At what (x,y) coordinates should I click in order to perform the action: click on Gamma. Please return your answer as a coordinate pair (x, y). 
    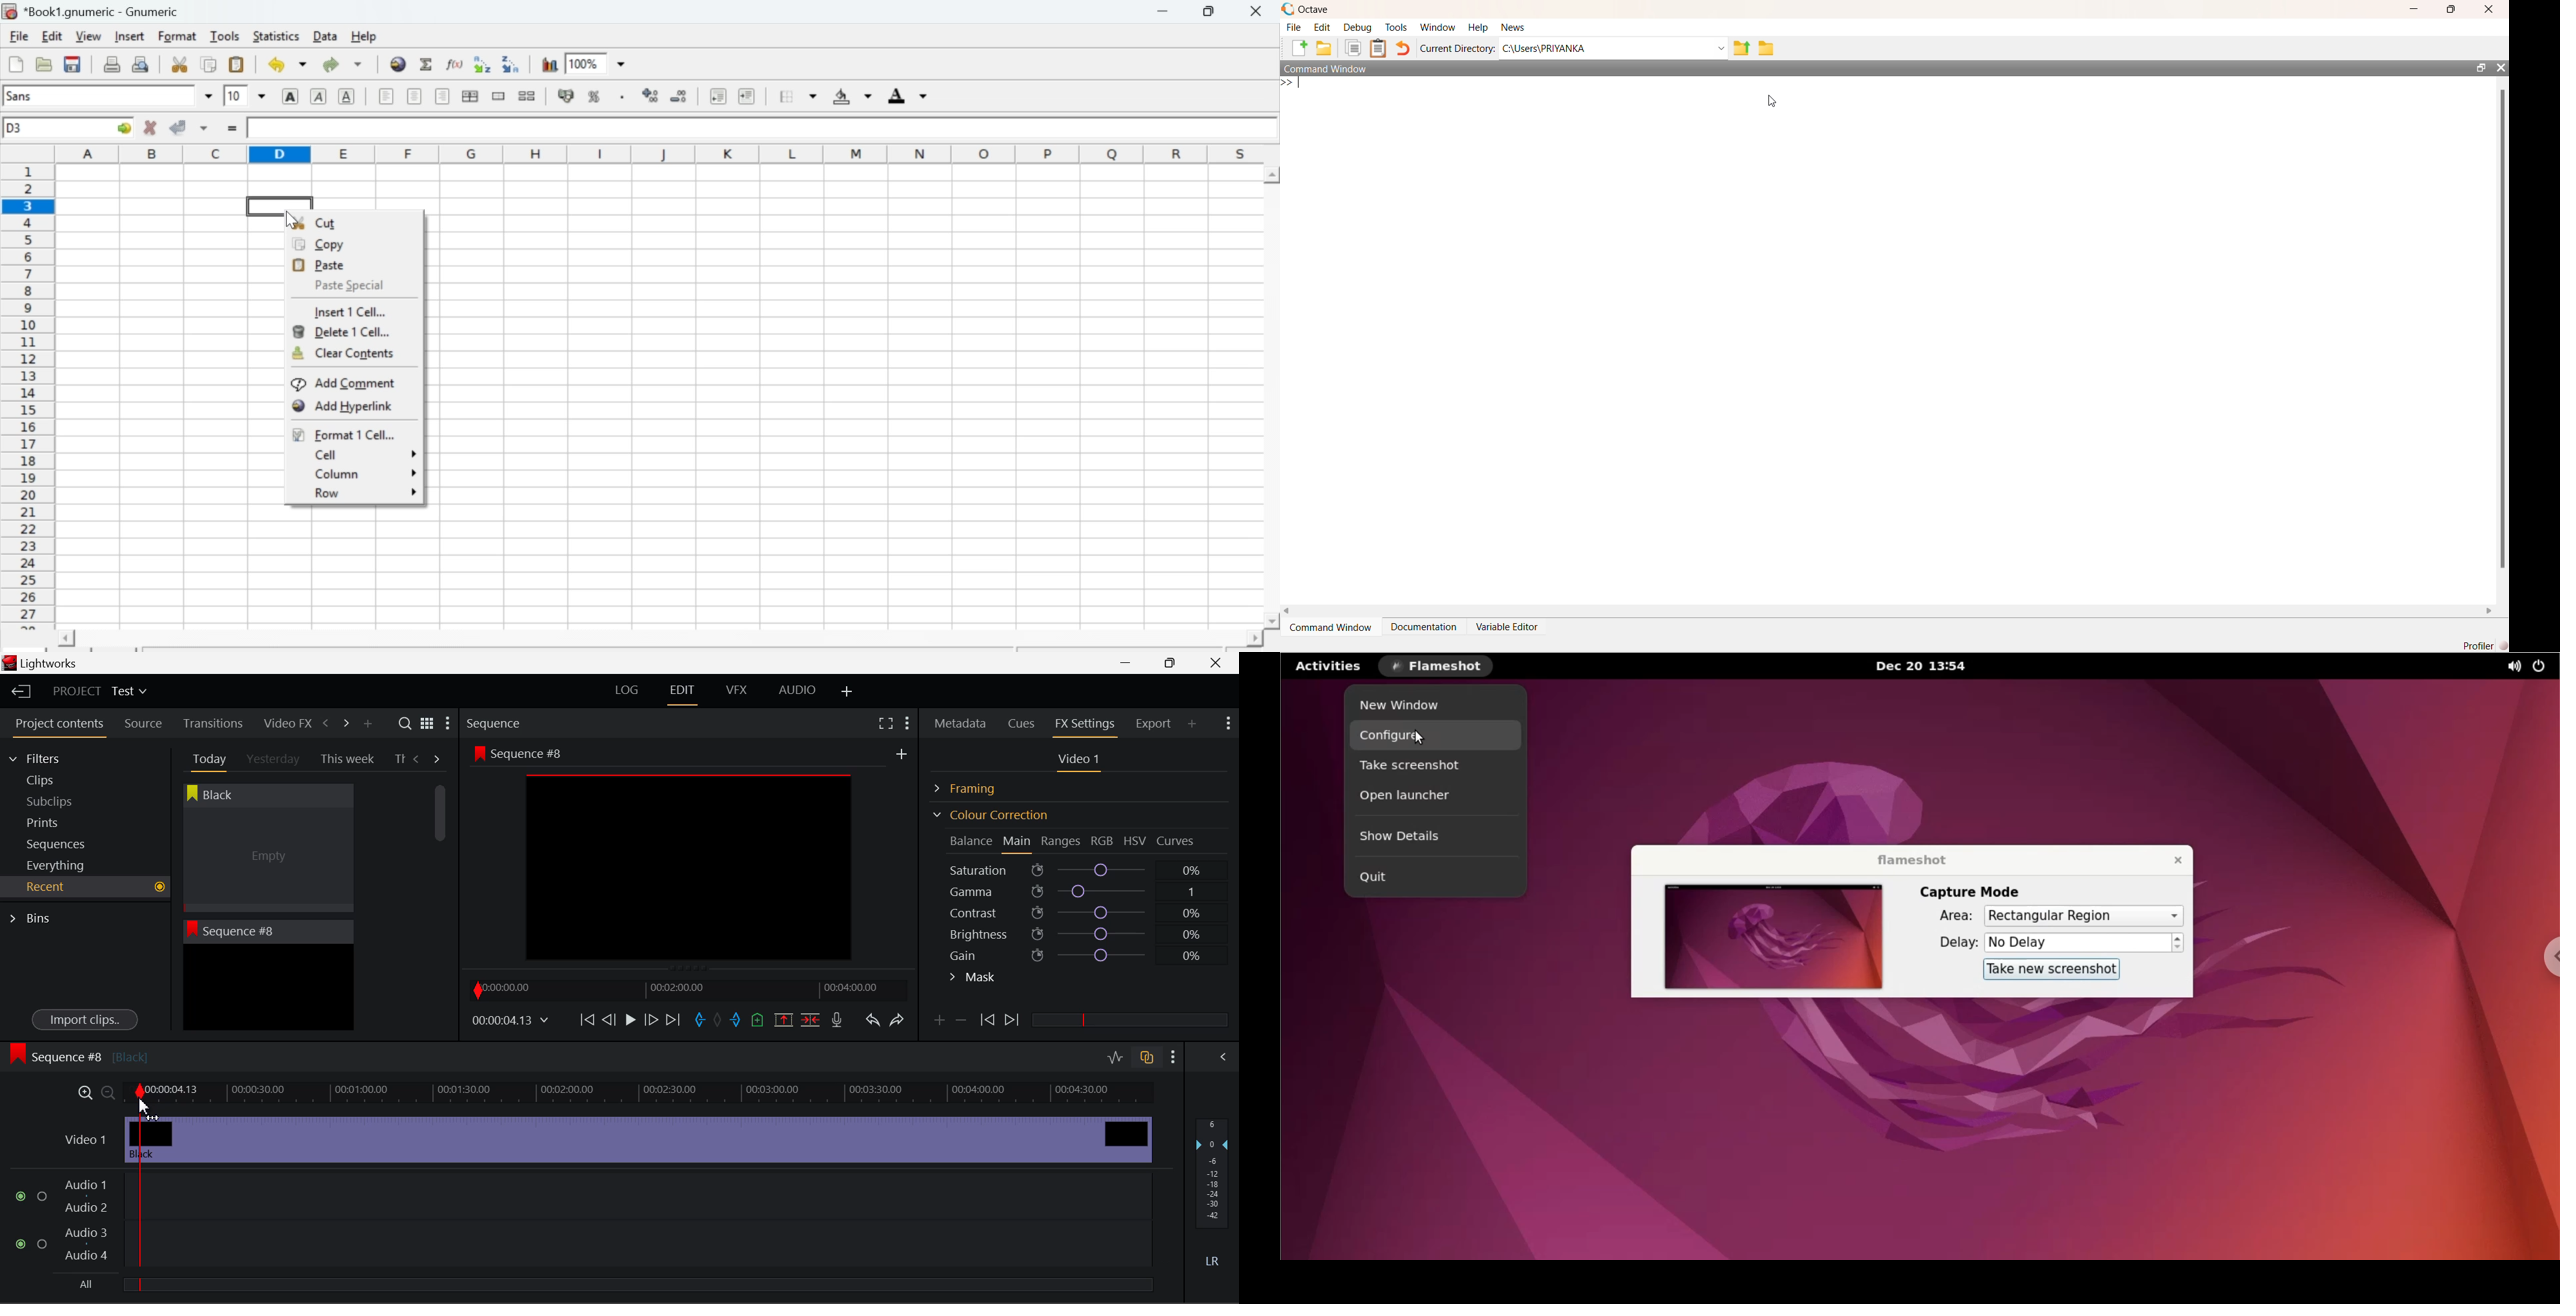
    Looking at the image, I should click on (1082, 891).